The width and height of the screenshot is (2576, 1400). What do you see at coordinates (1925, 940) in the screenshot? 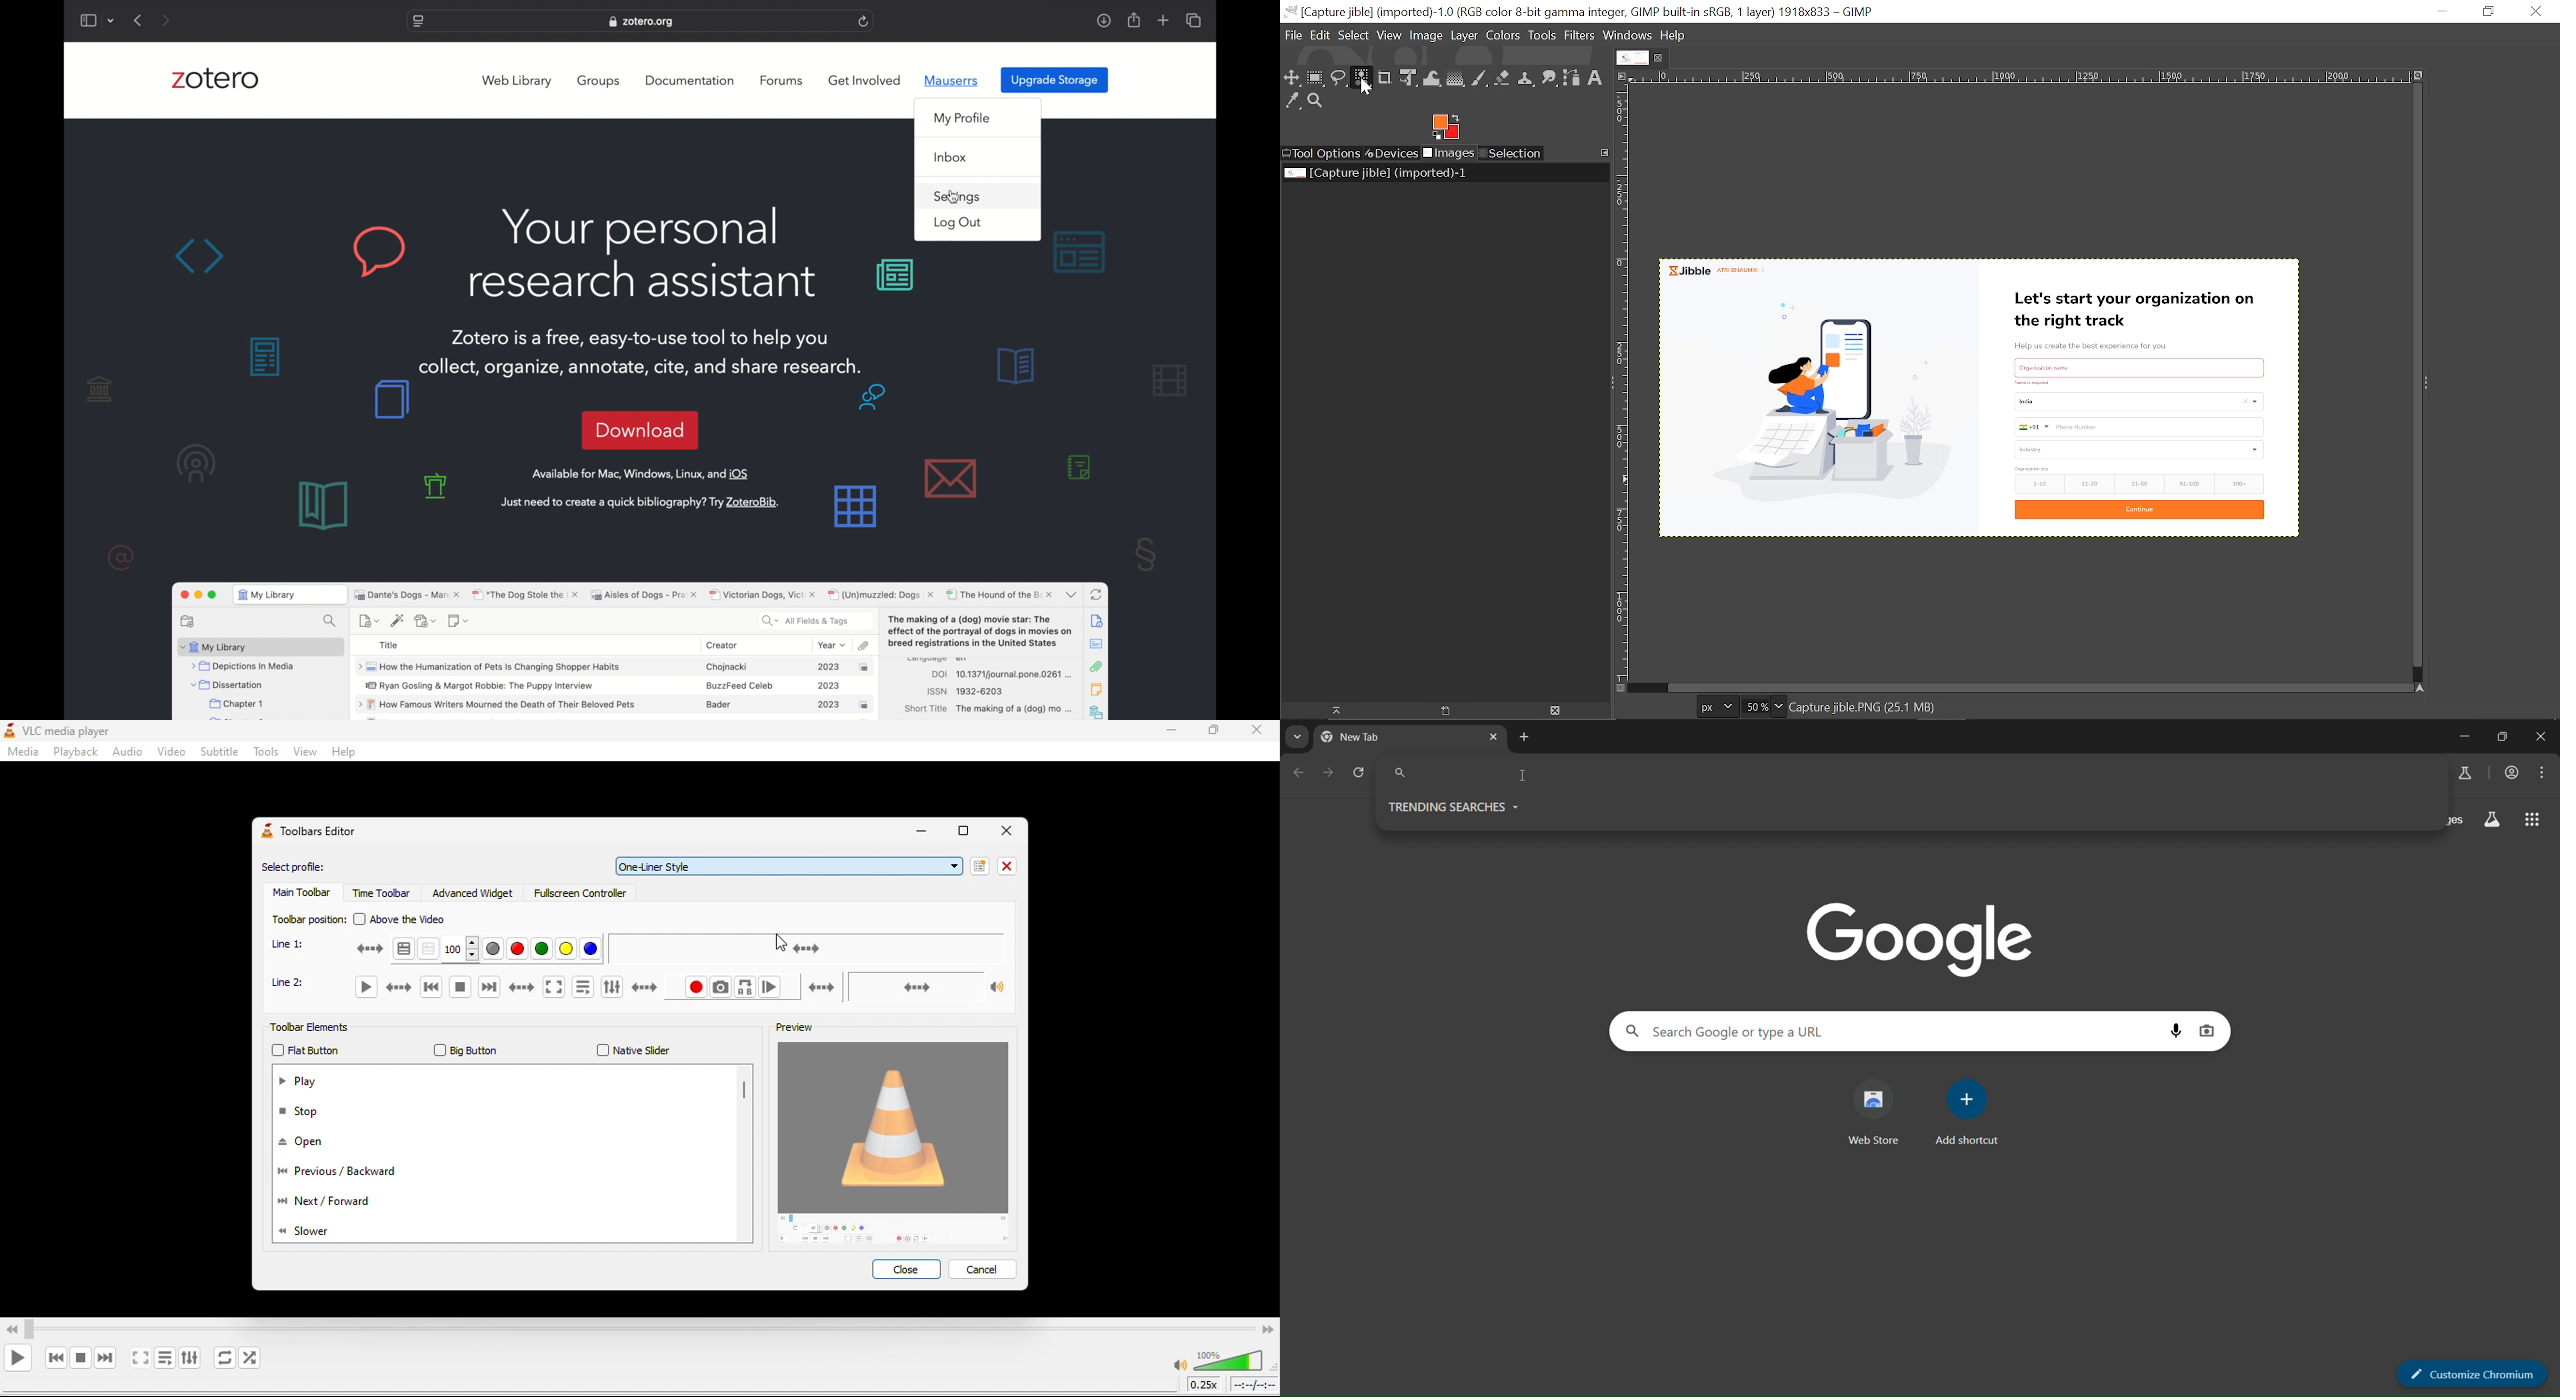
I see `Google` at bounding box center [1925, 940].